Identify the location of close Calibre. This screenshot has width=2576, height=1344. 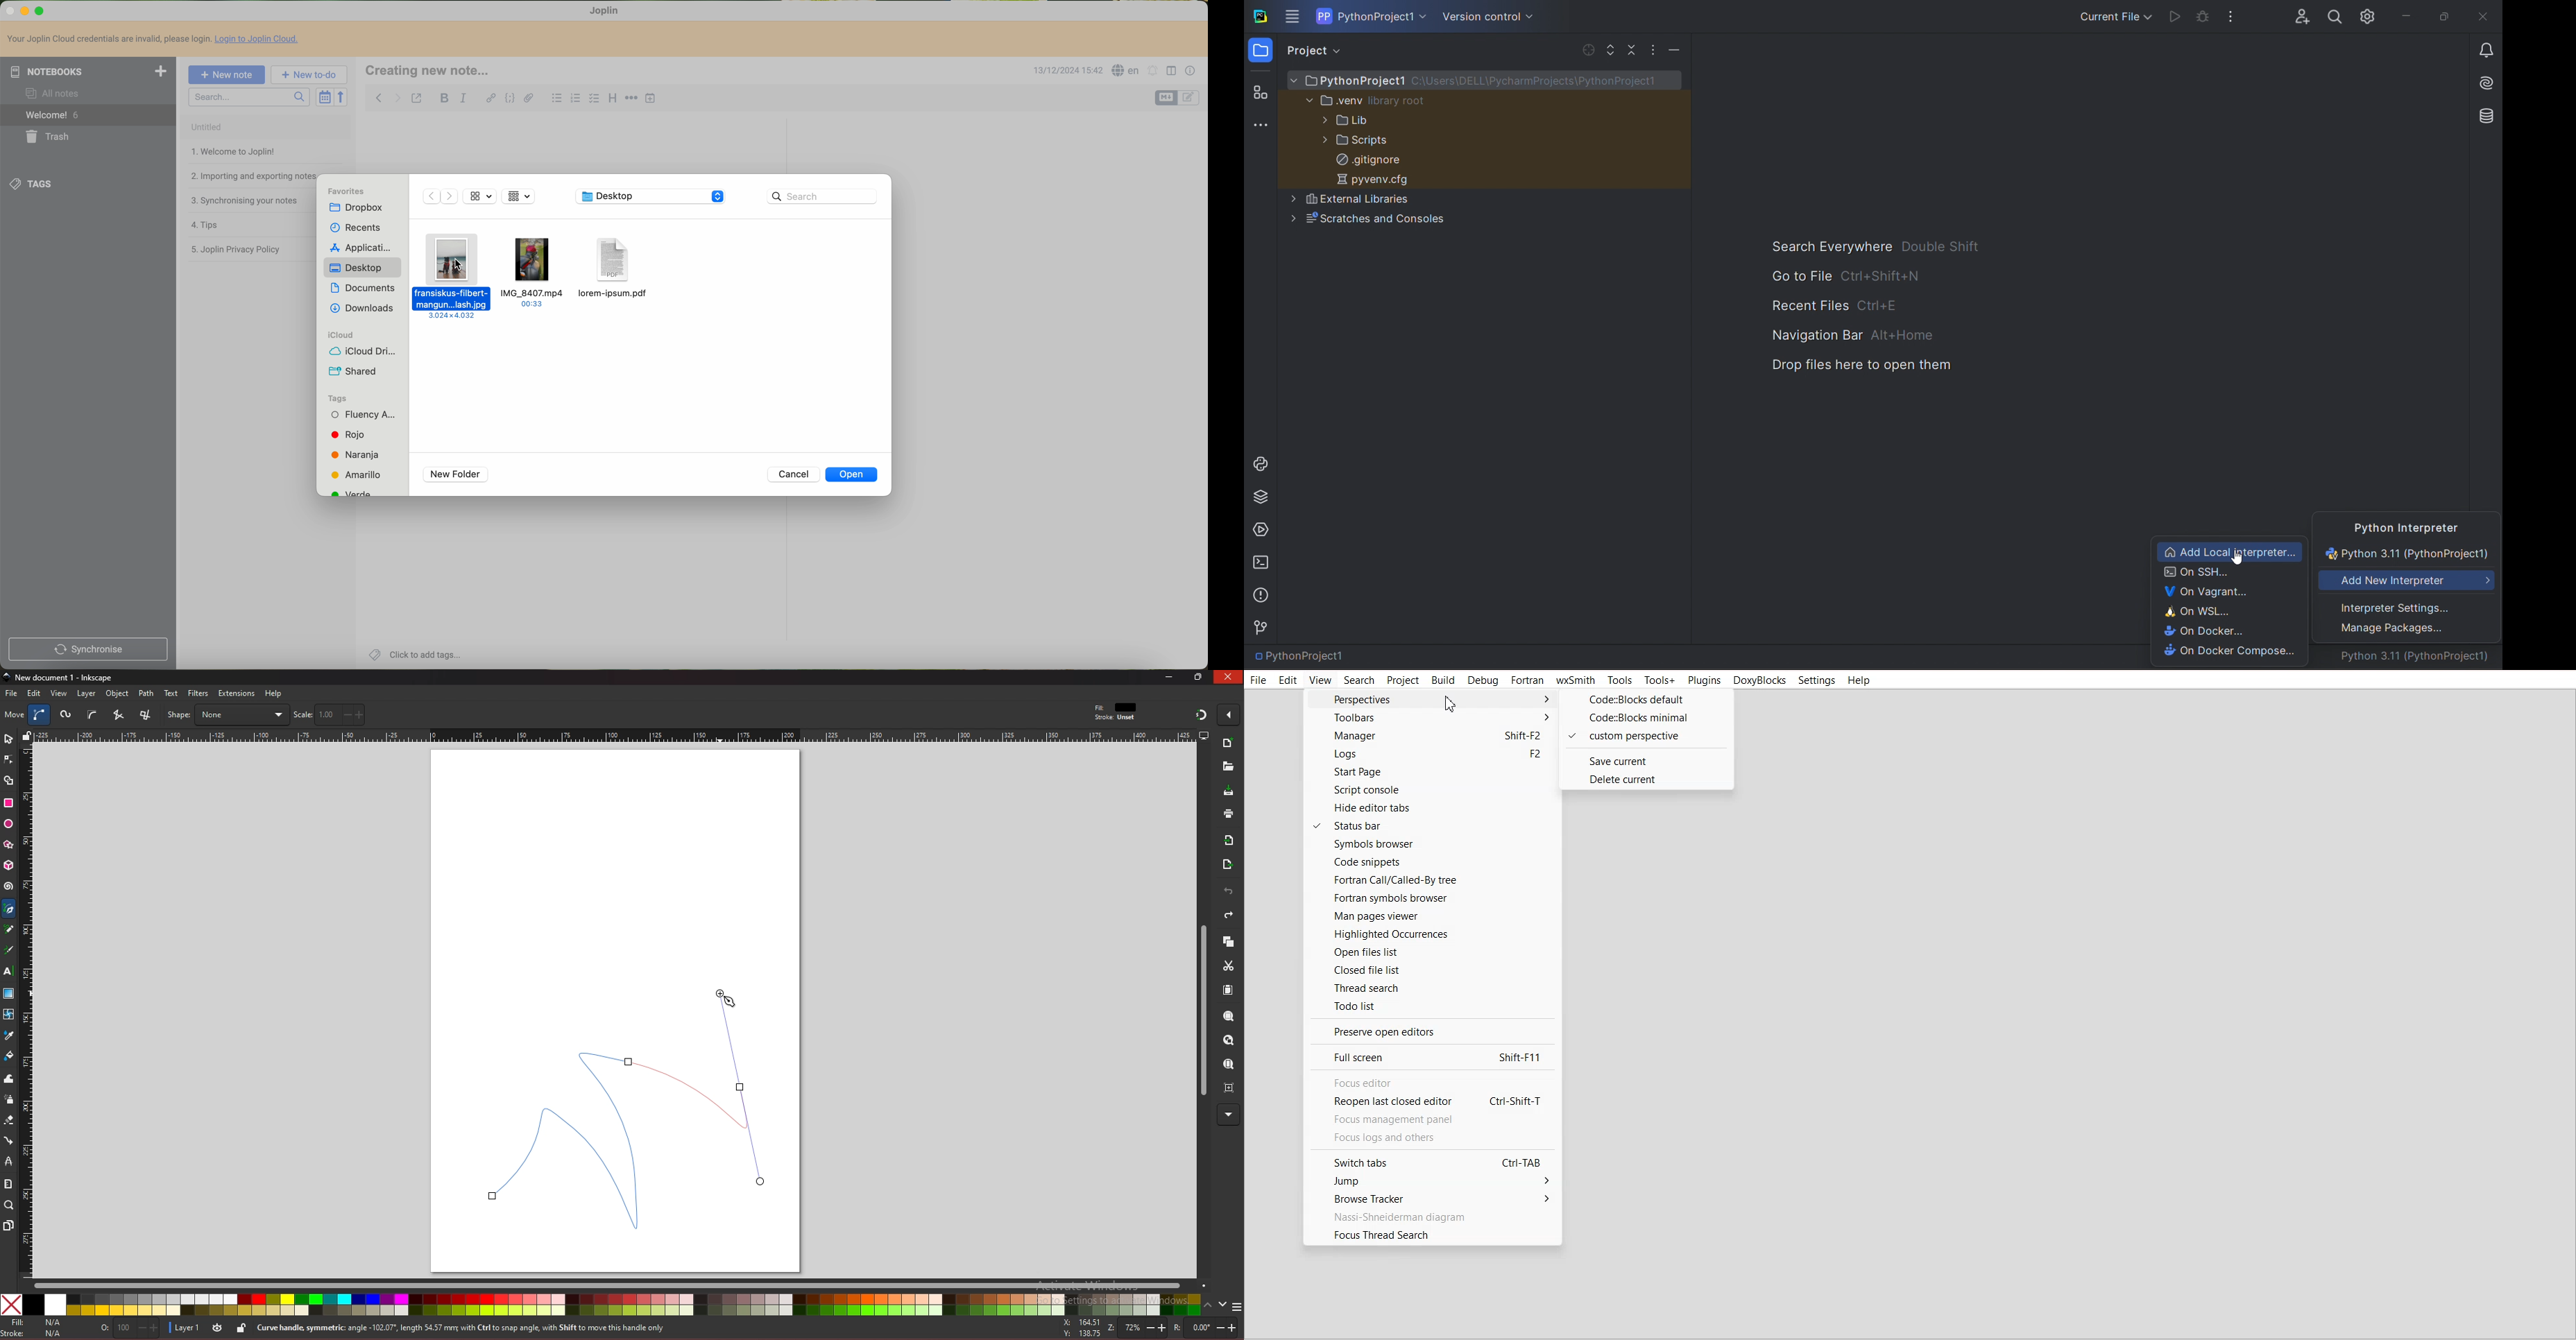
(9, 10).